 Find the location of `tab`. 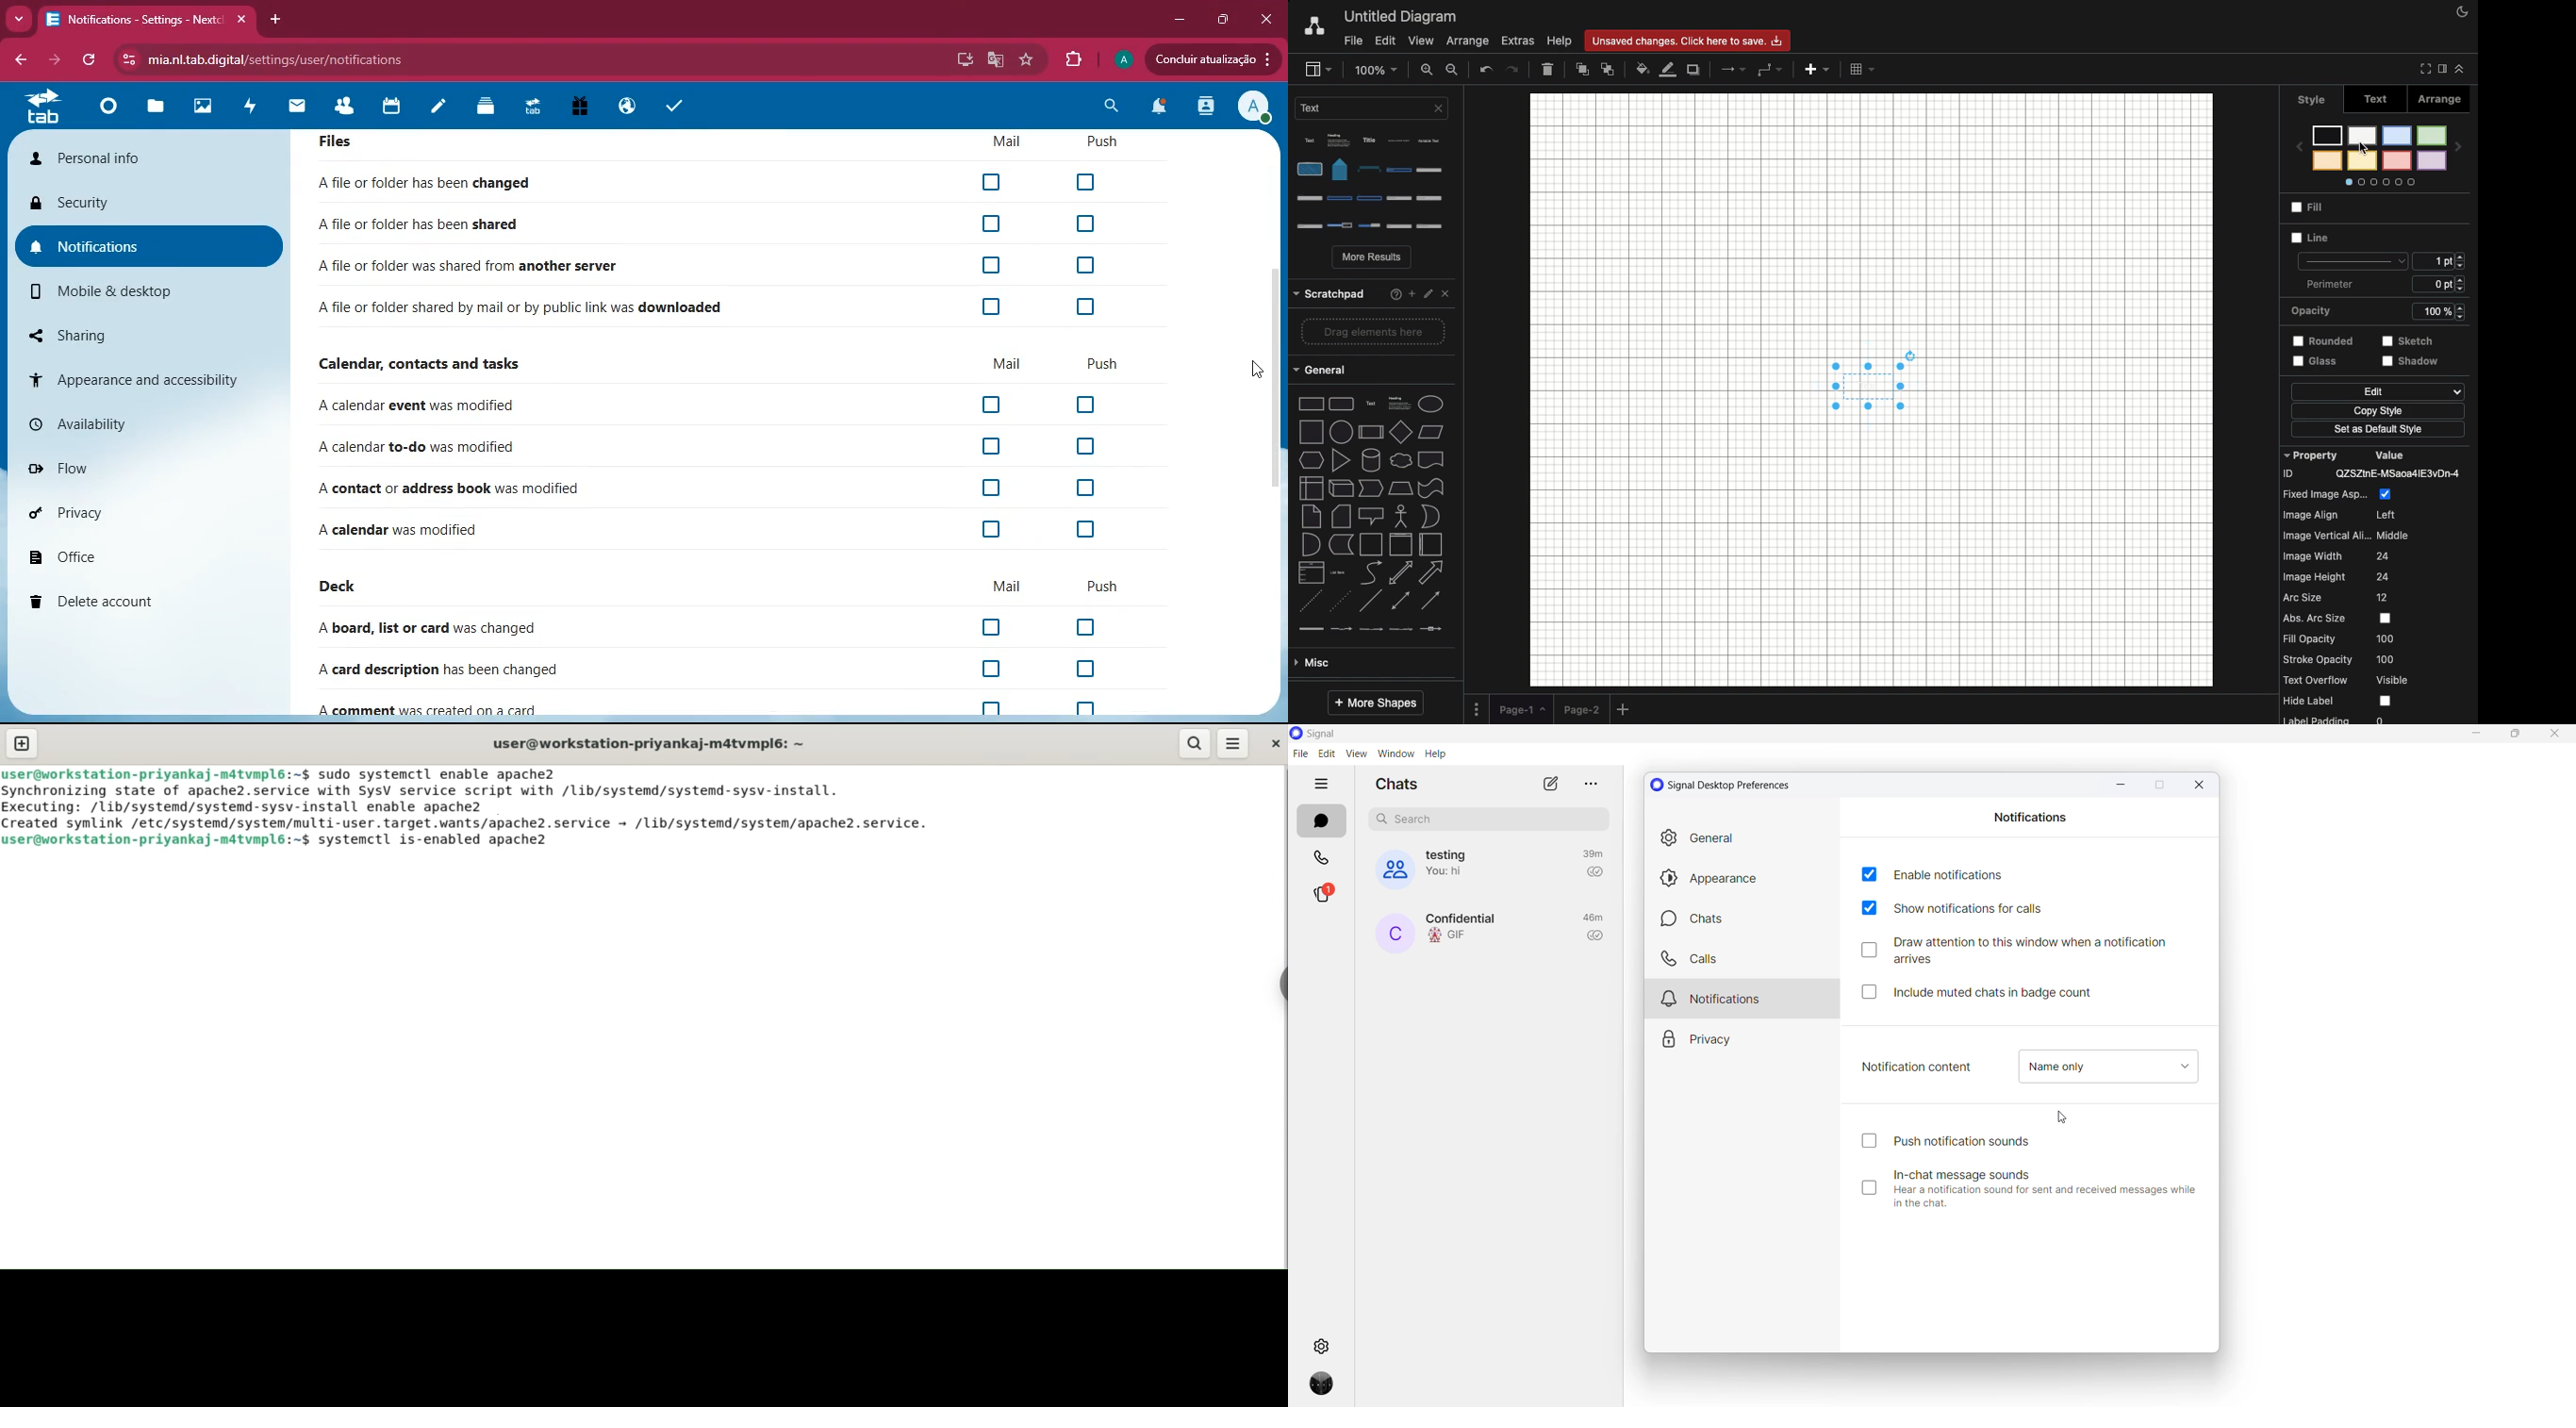

tab is located at coordinates (537, 109).